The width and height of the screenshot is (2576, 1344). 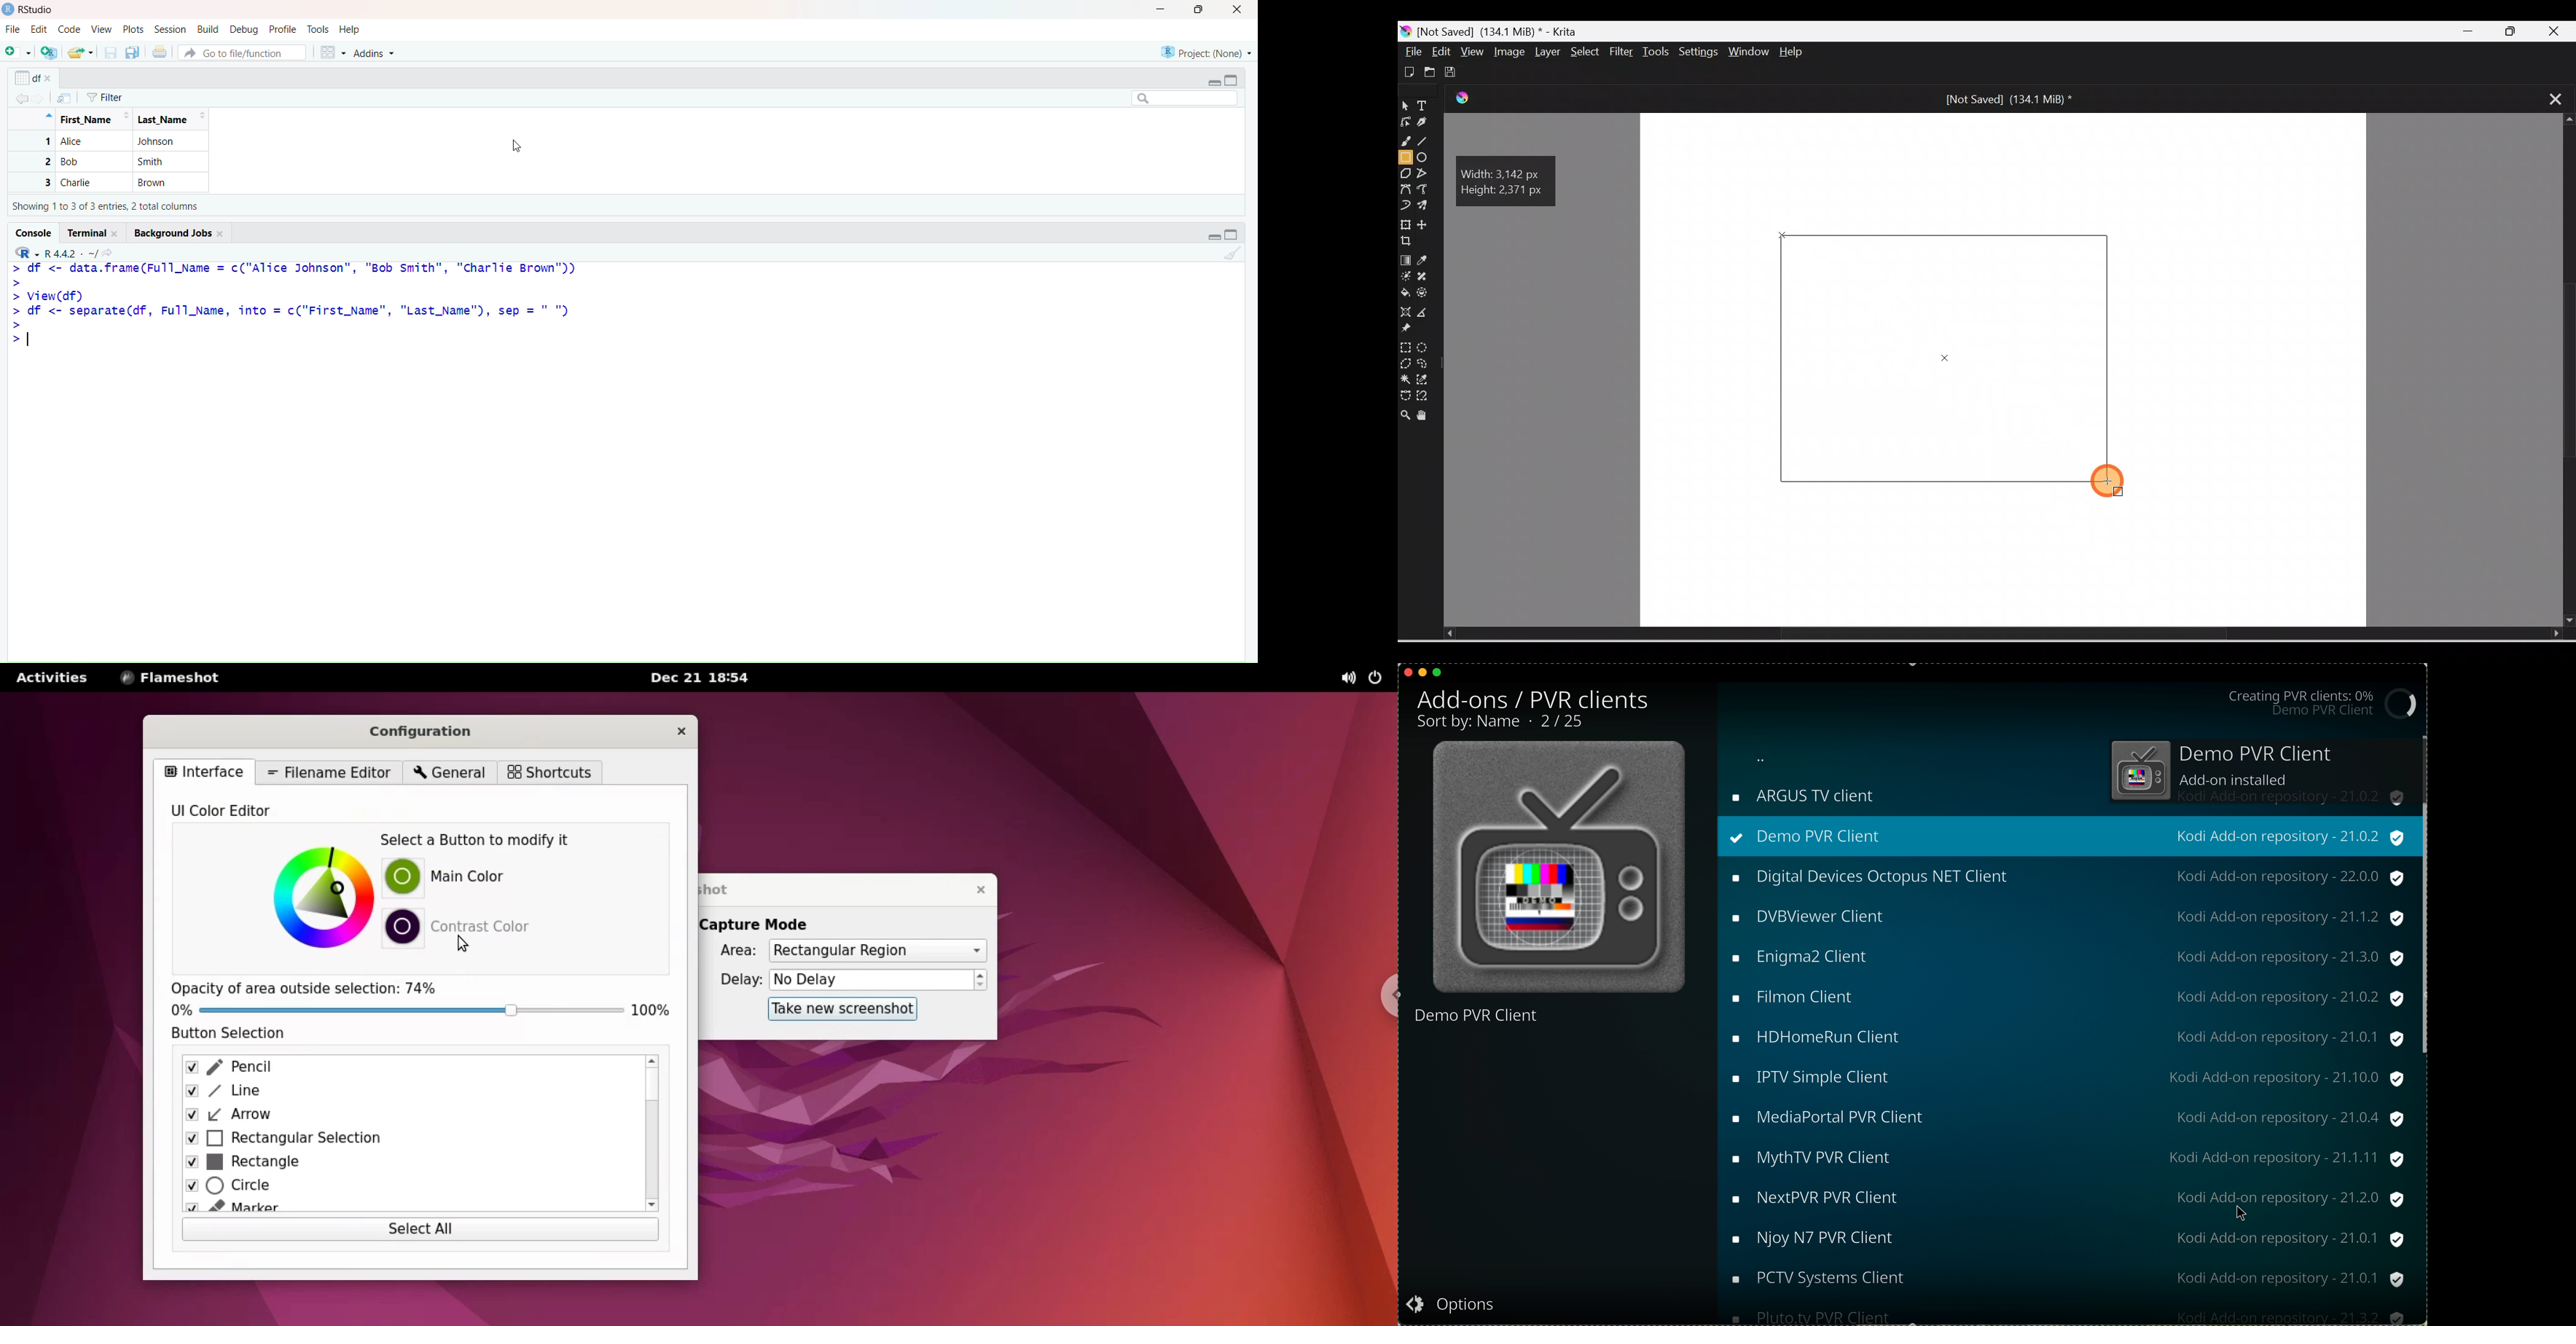 I want to click on take new screenshot, so click(x=840, y=1009).